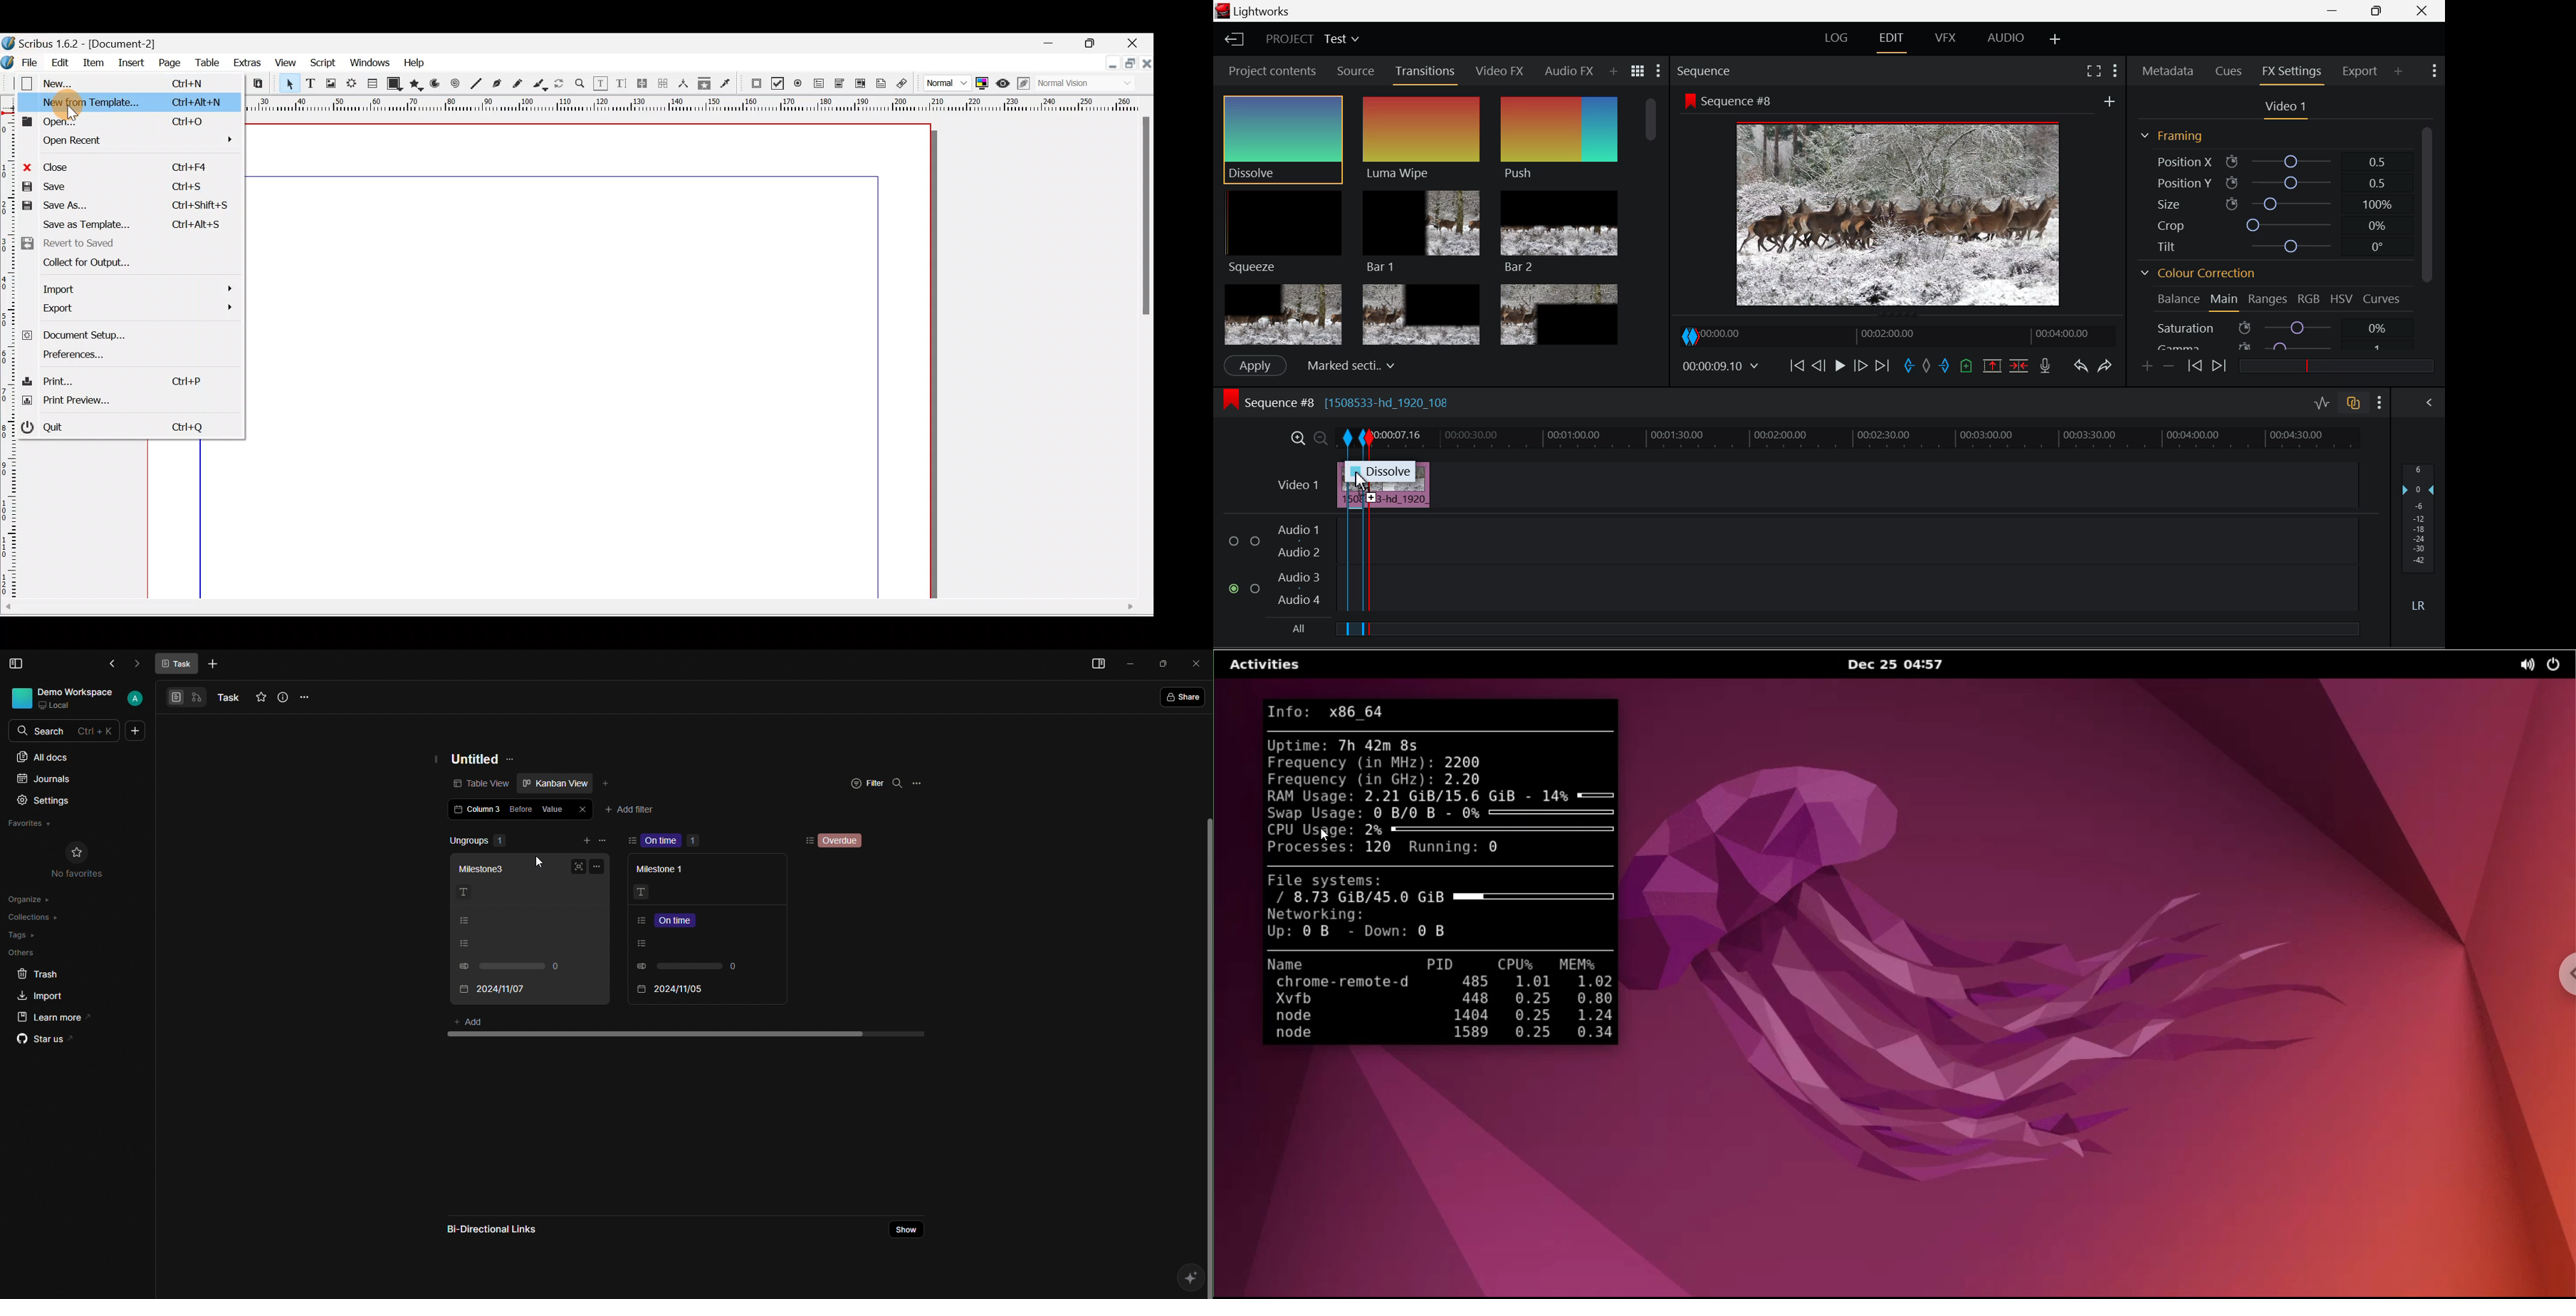  I want to click on Freehand line, so click(521, 84).